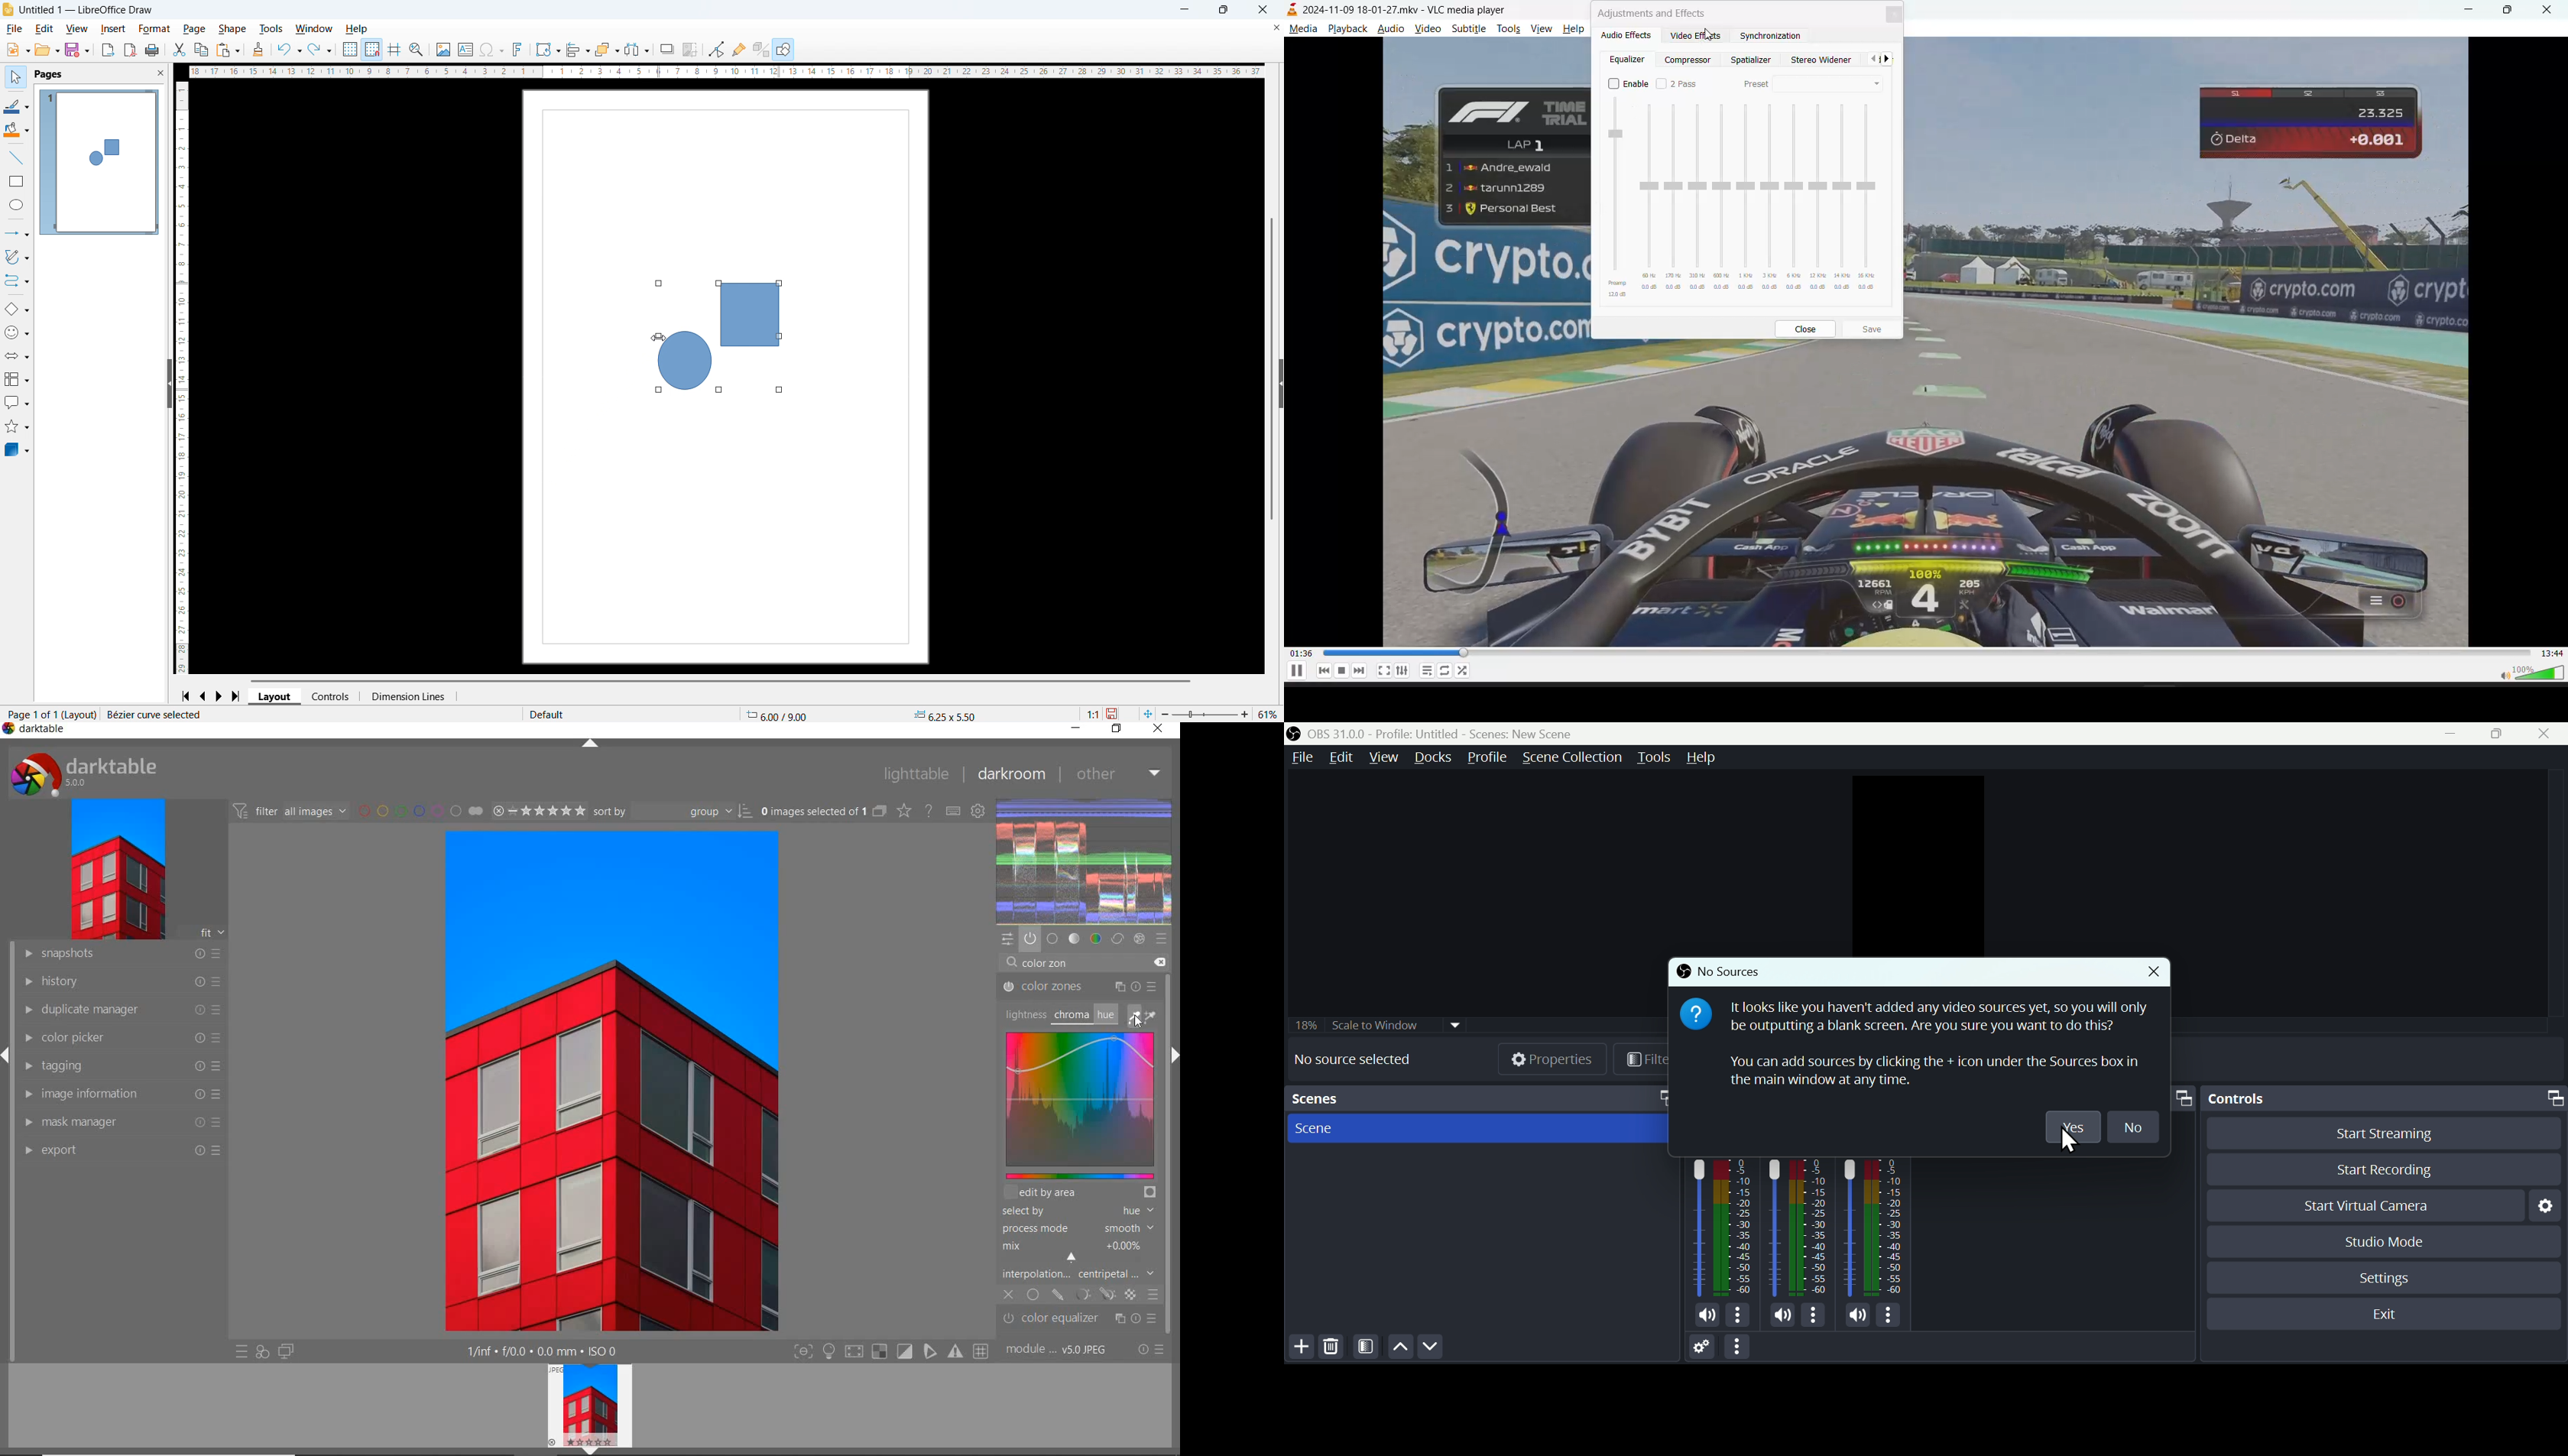  What do you see at coordinates (1352, 1063) in the screenshot?
I see `No source selected` at bounding box center [1352, 1063].